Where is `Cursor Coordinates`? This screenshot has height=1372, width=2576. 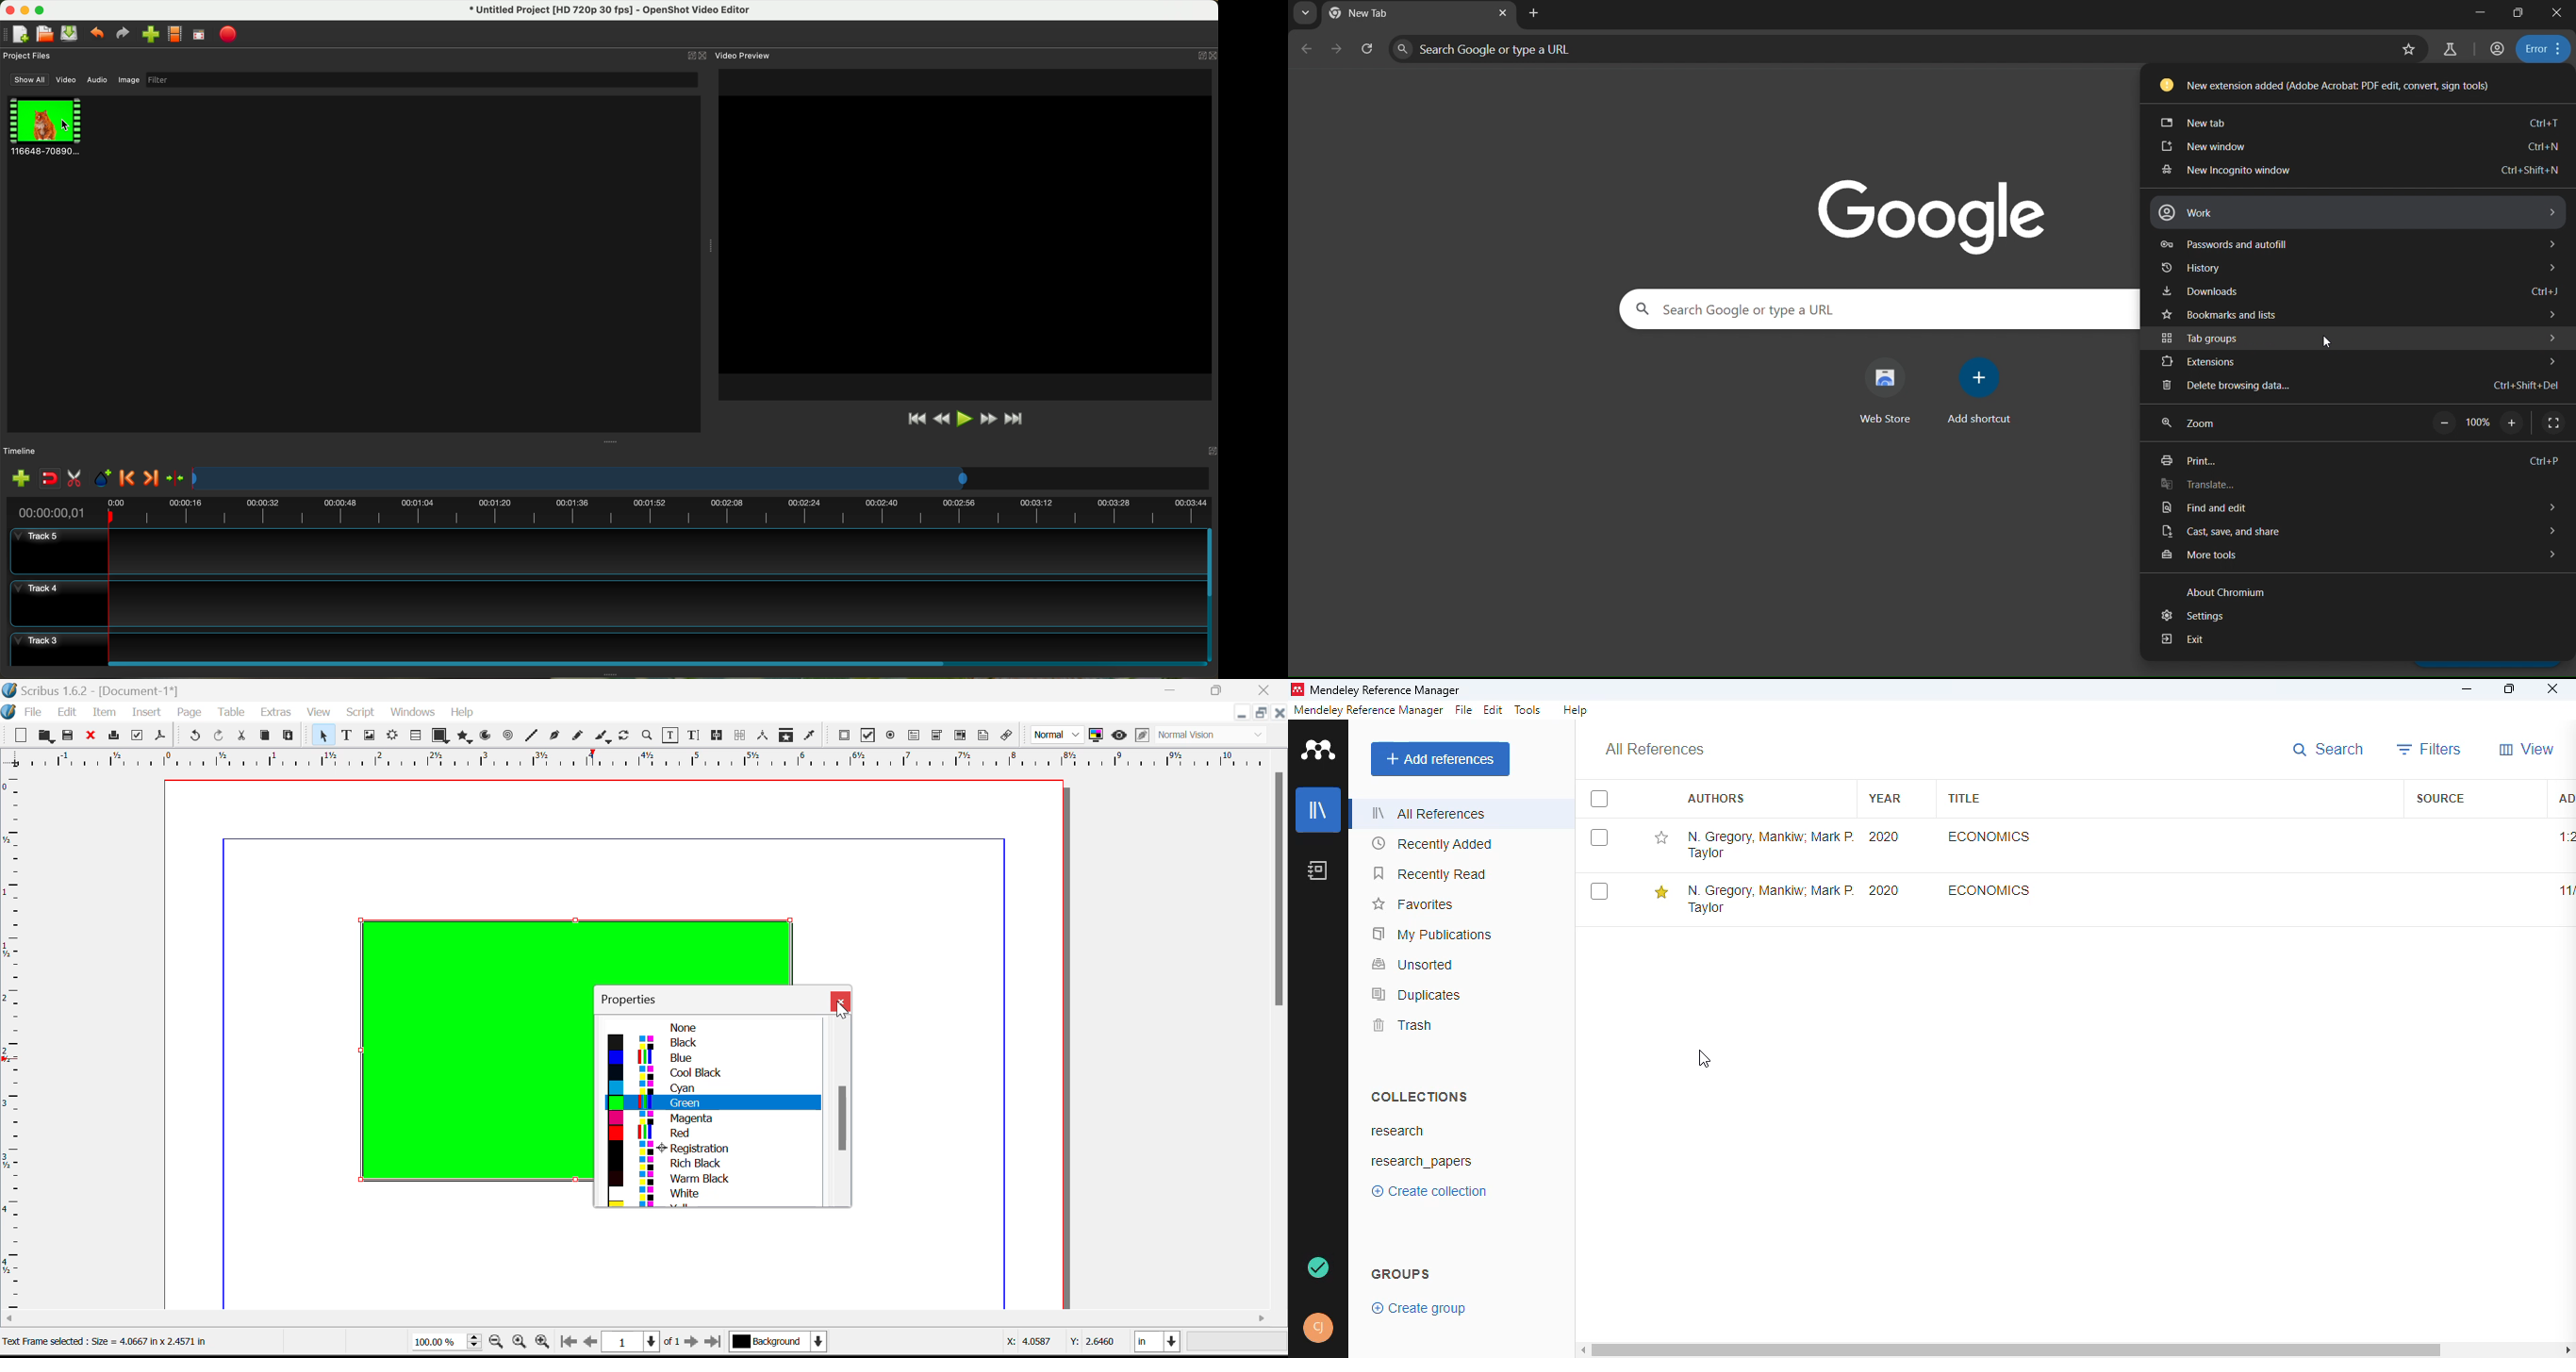
Cursor Coordinates is located at coordinates (1062, 1344).